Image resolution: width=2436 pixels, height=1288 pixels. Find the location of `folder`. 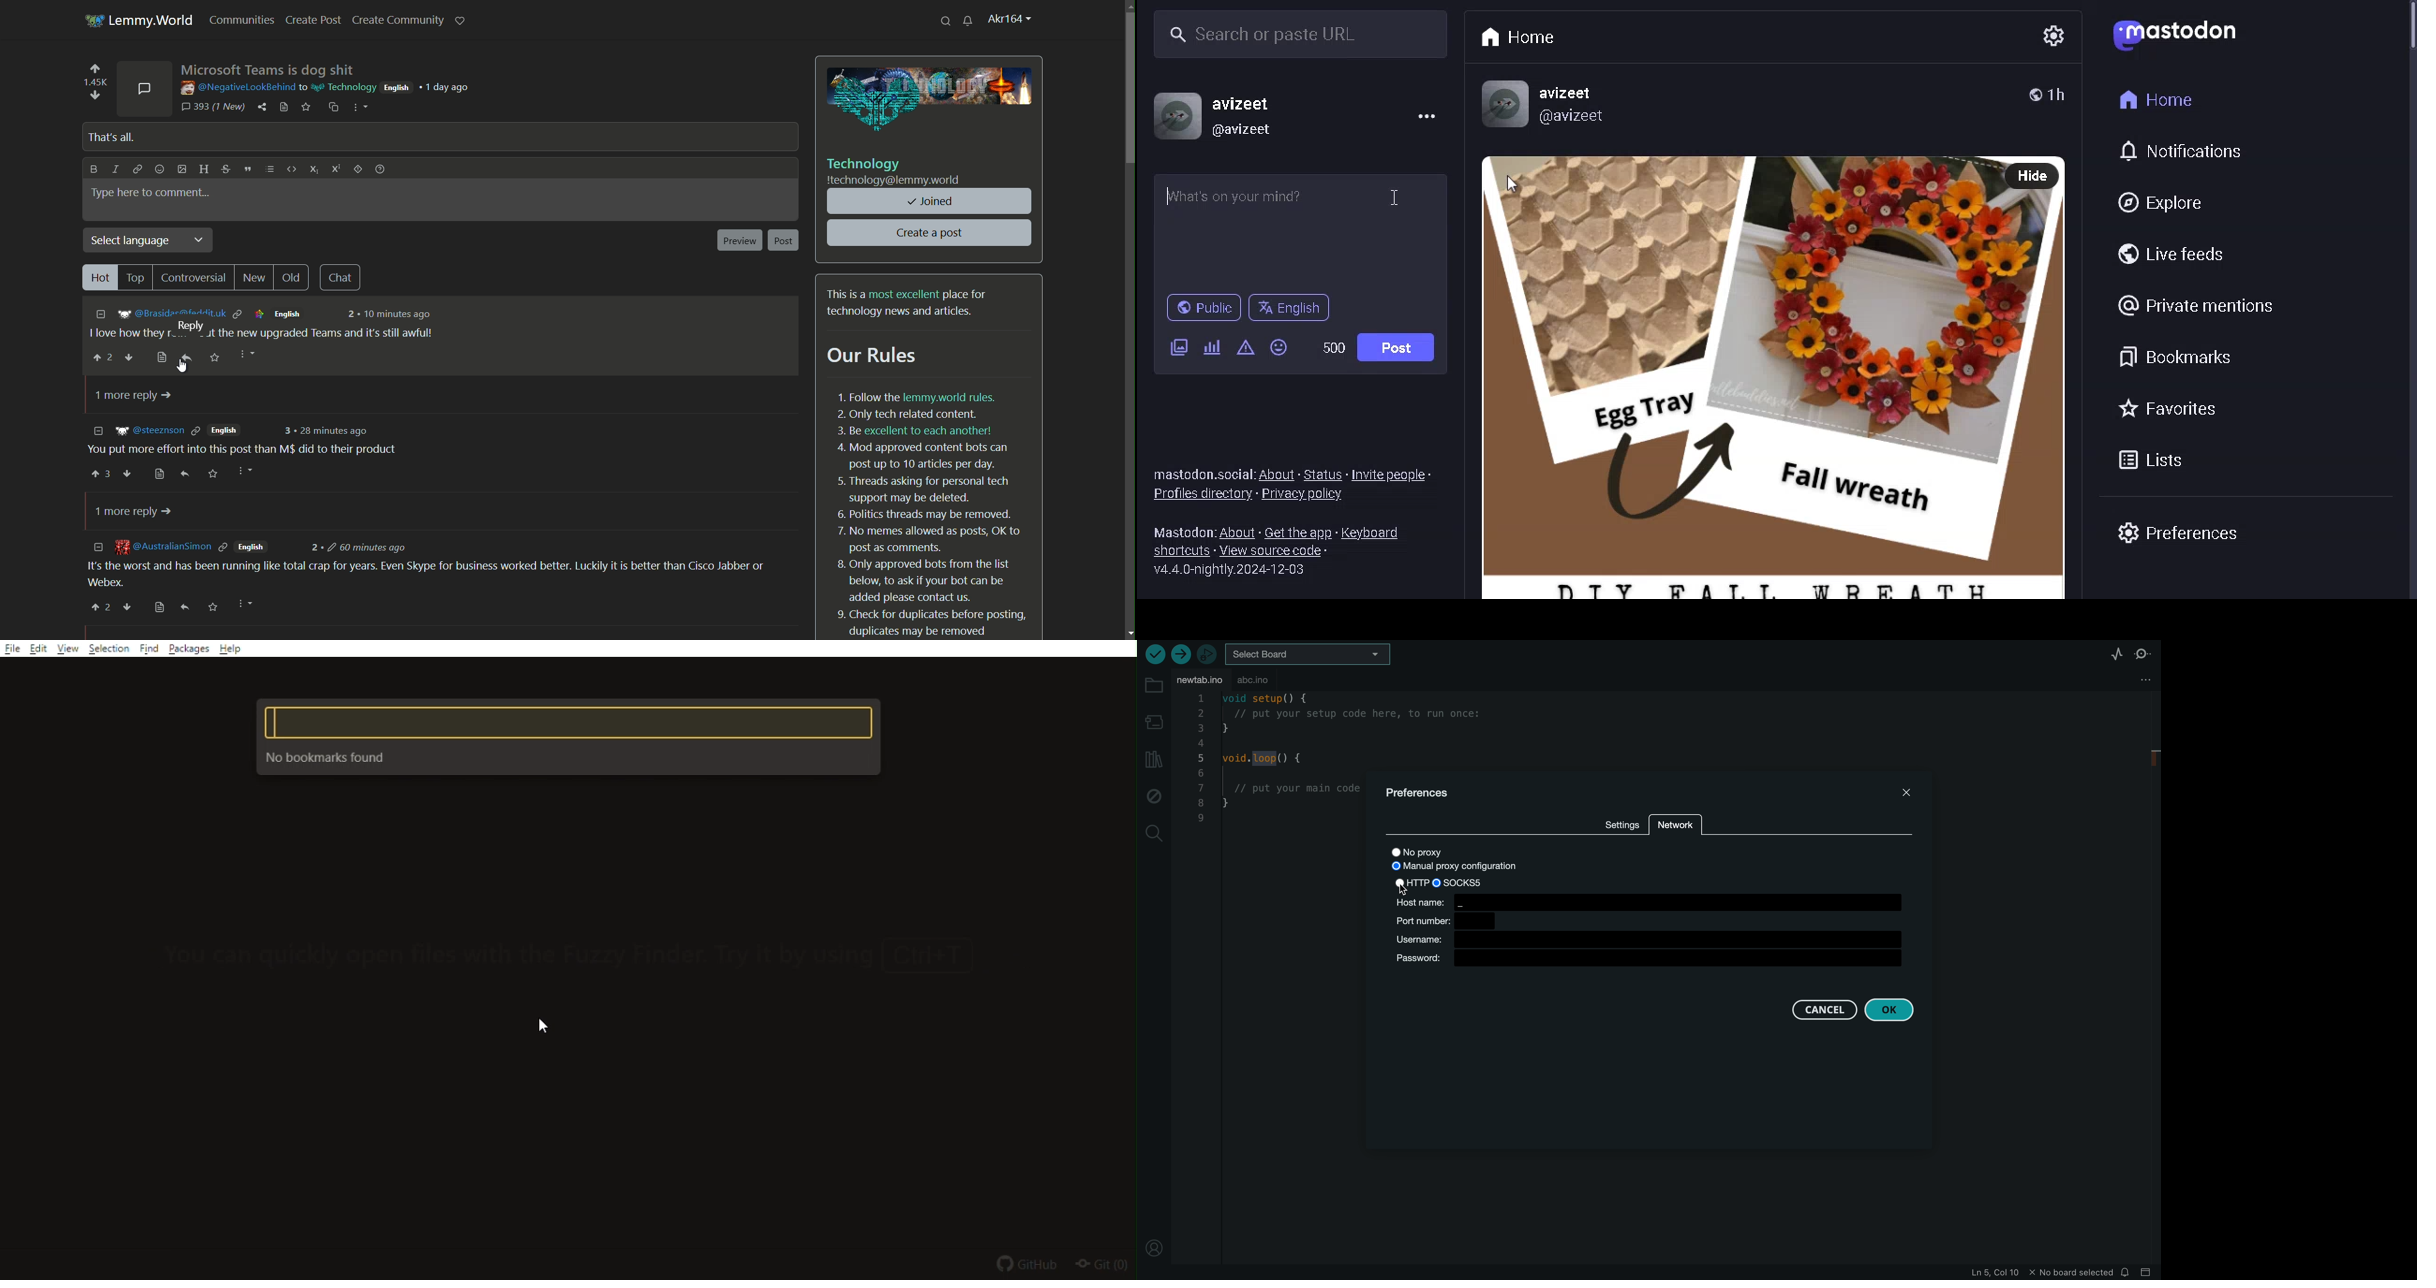

folder is located at coordinates (1153, 686).